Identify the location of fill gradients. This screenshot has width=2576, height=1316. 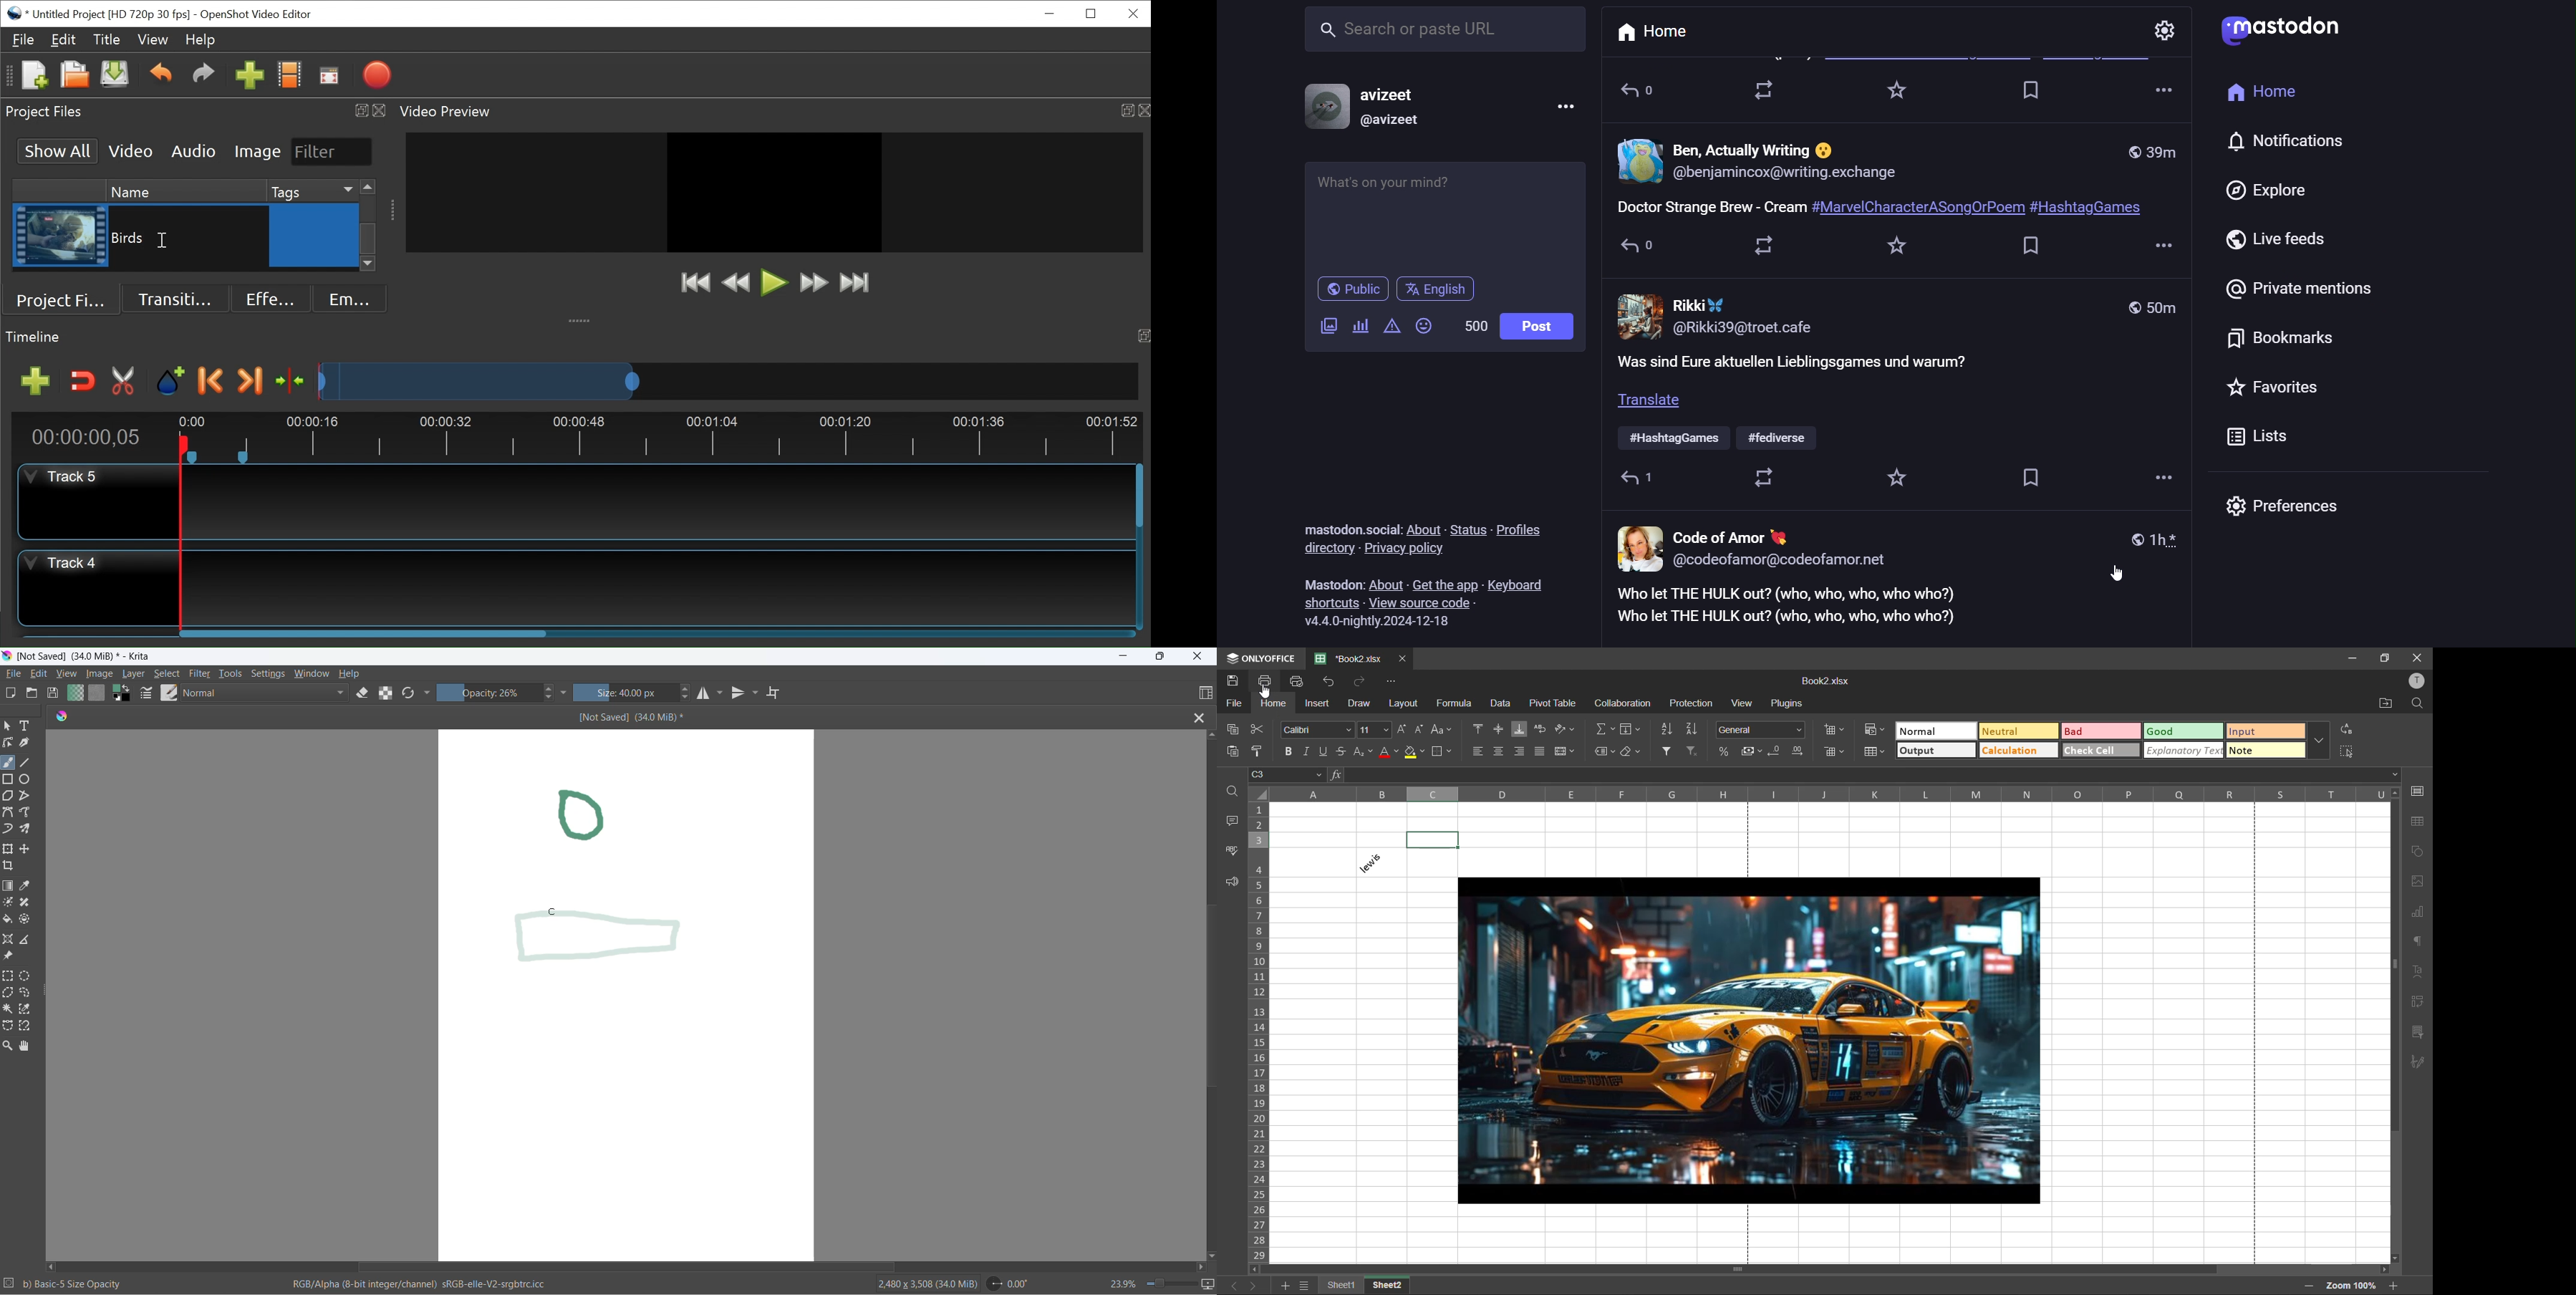
(75, 693).